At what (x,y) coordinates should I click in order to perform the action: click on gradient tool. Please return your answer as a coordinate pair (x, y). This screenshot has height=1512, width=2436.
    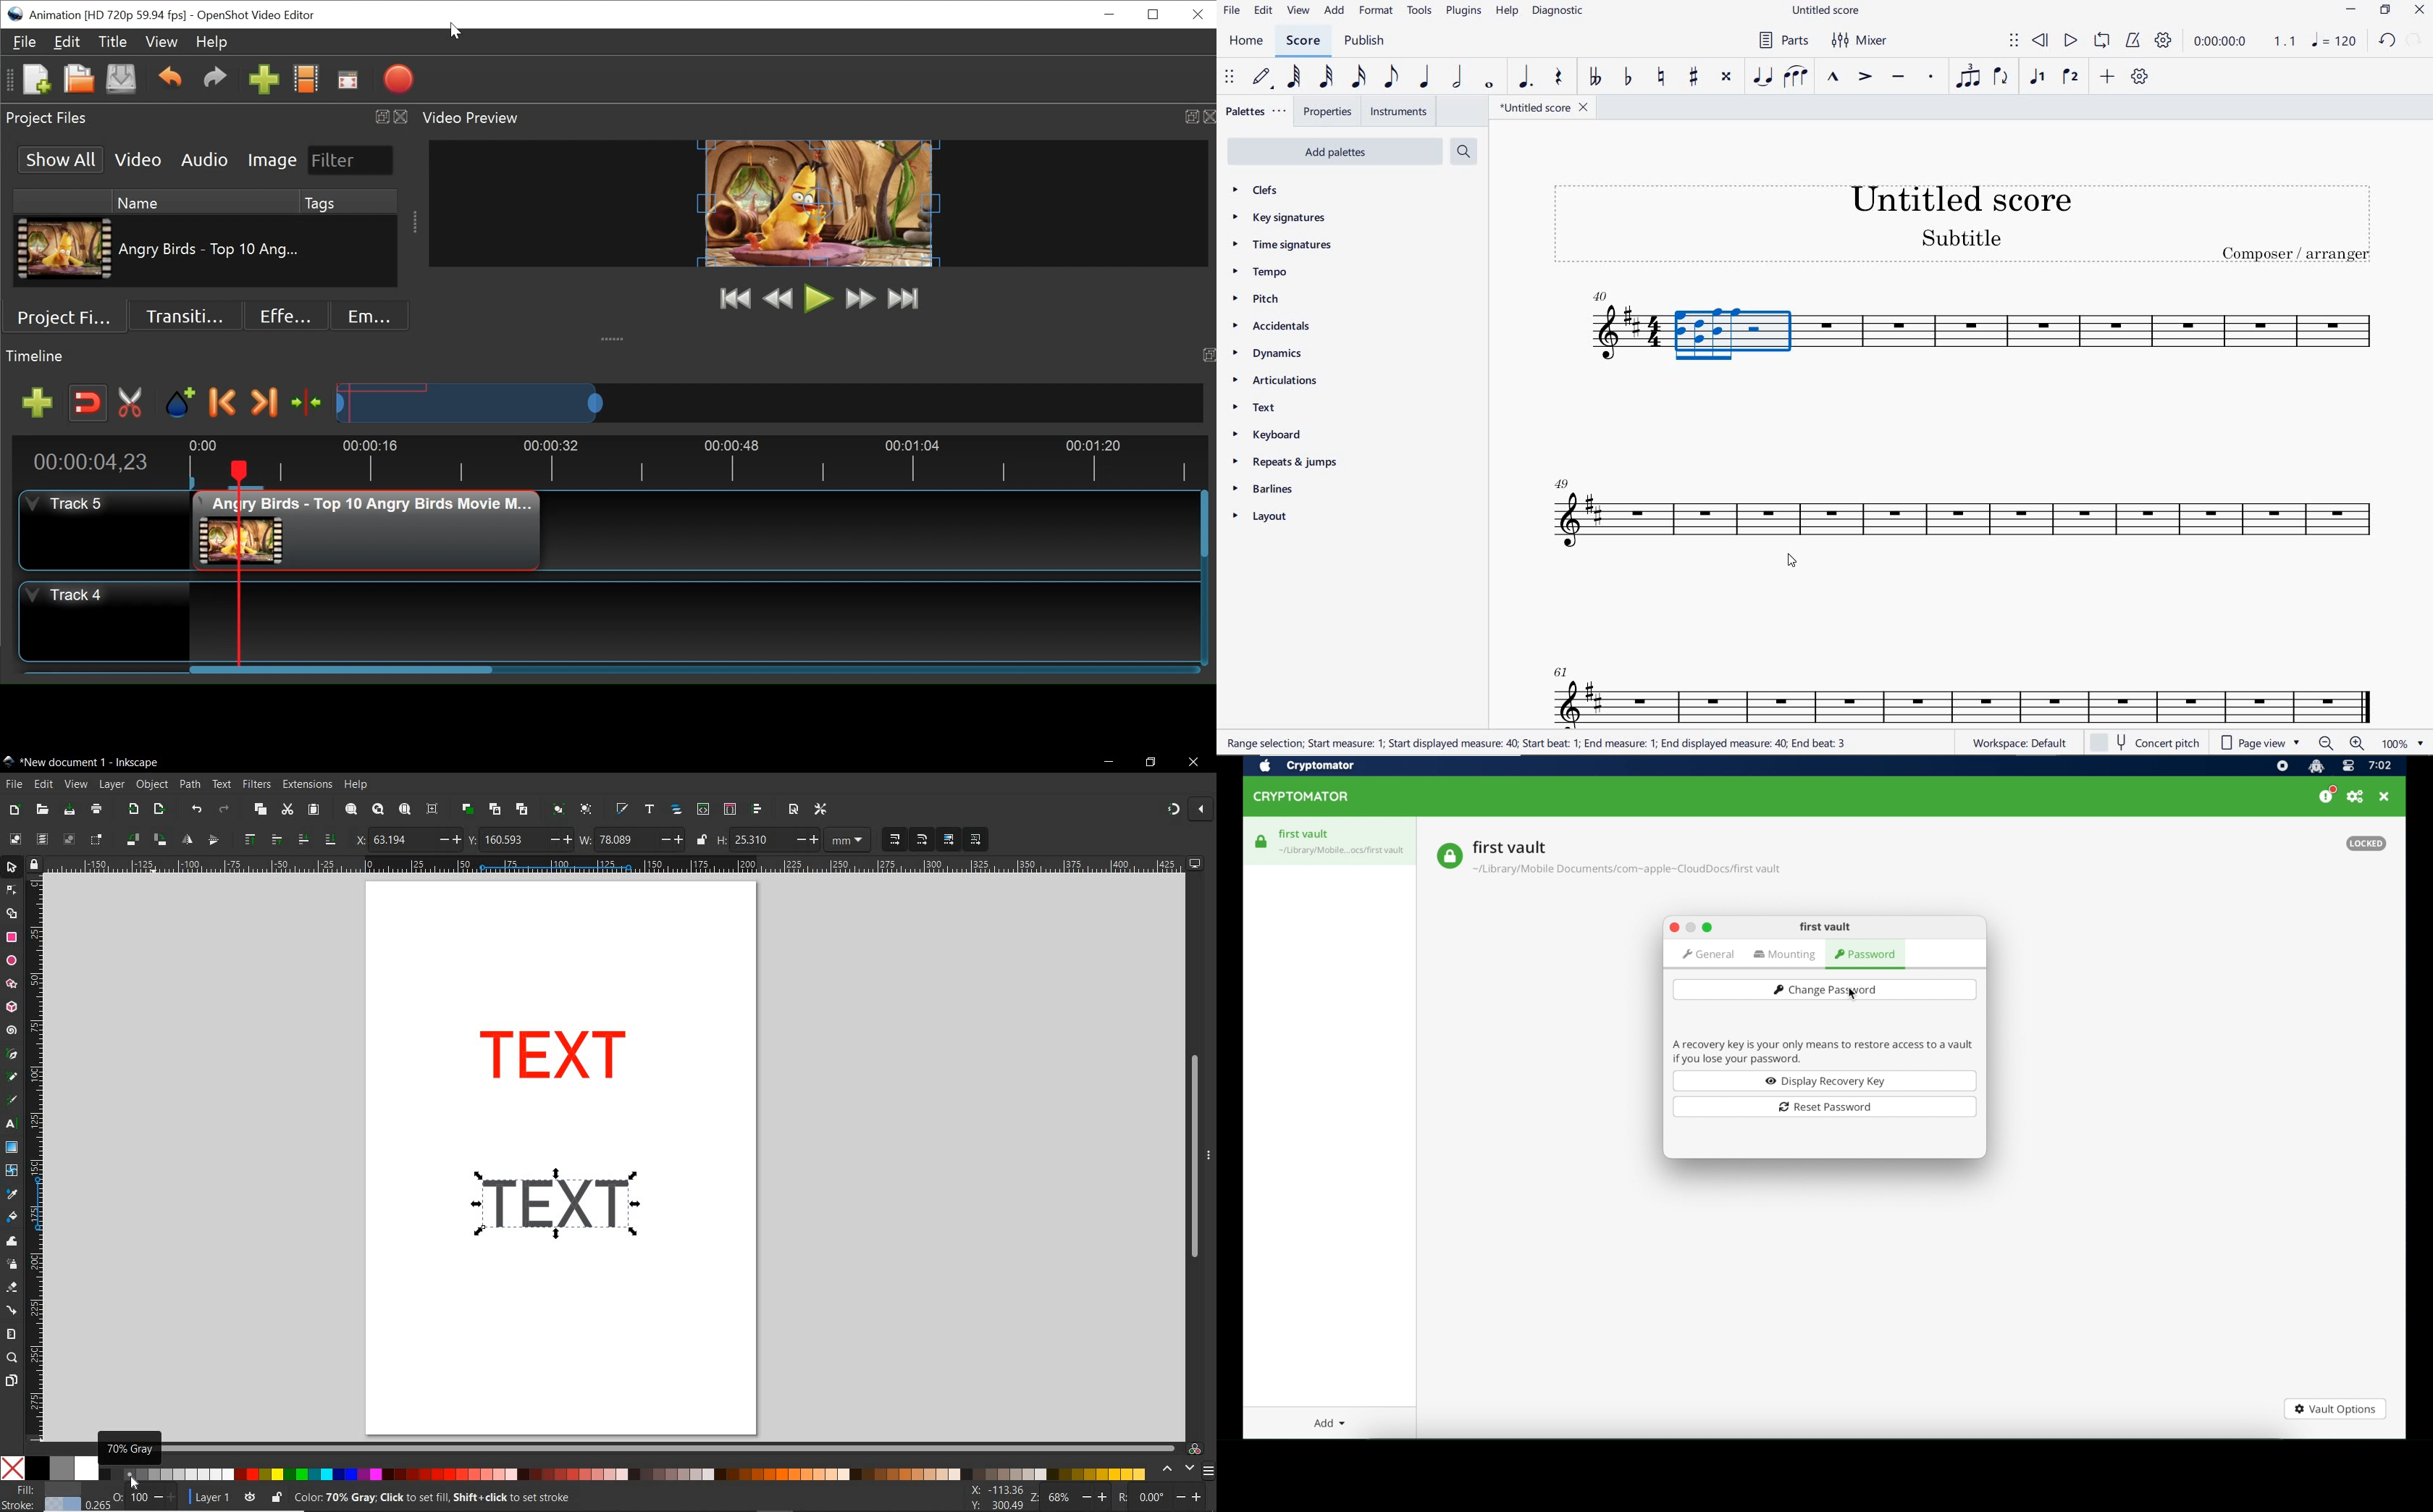
    Looking at the image, I should click on (12, 1148).